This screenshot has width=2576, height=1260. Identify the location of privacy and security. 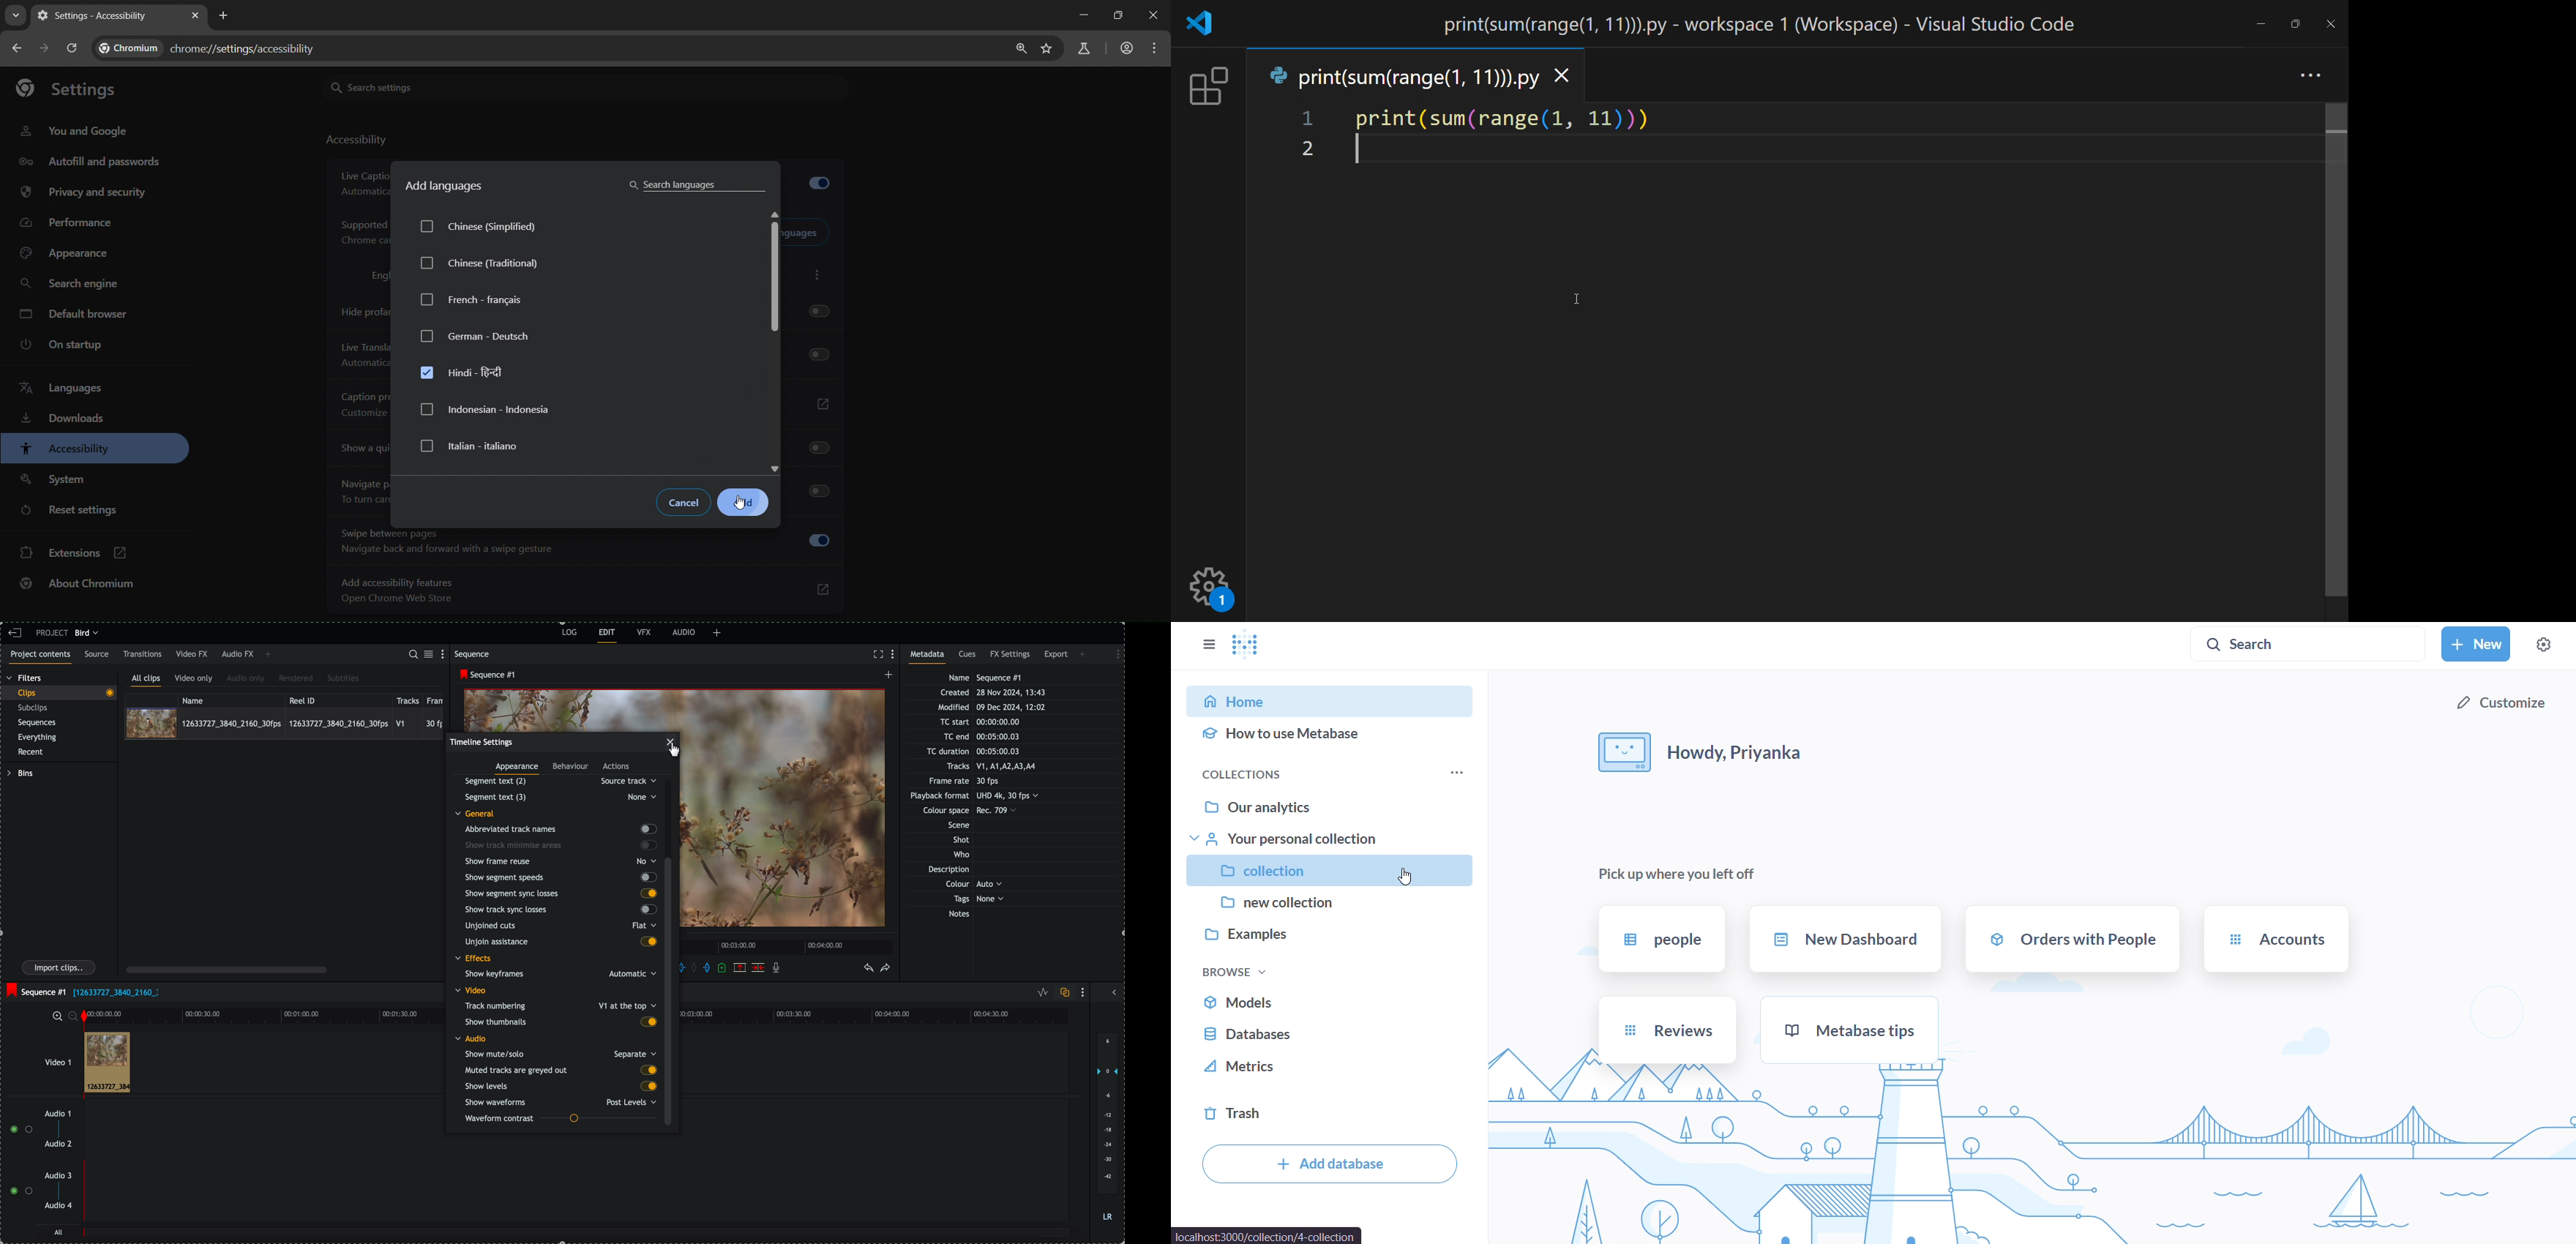
(87, 193).